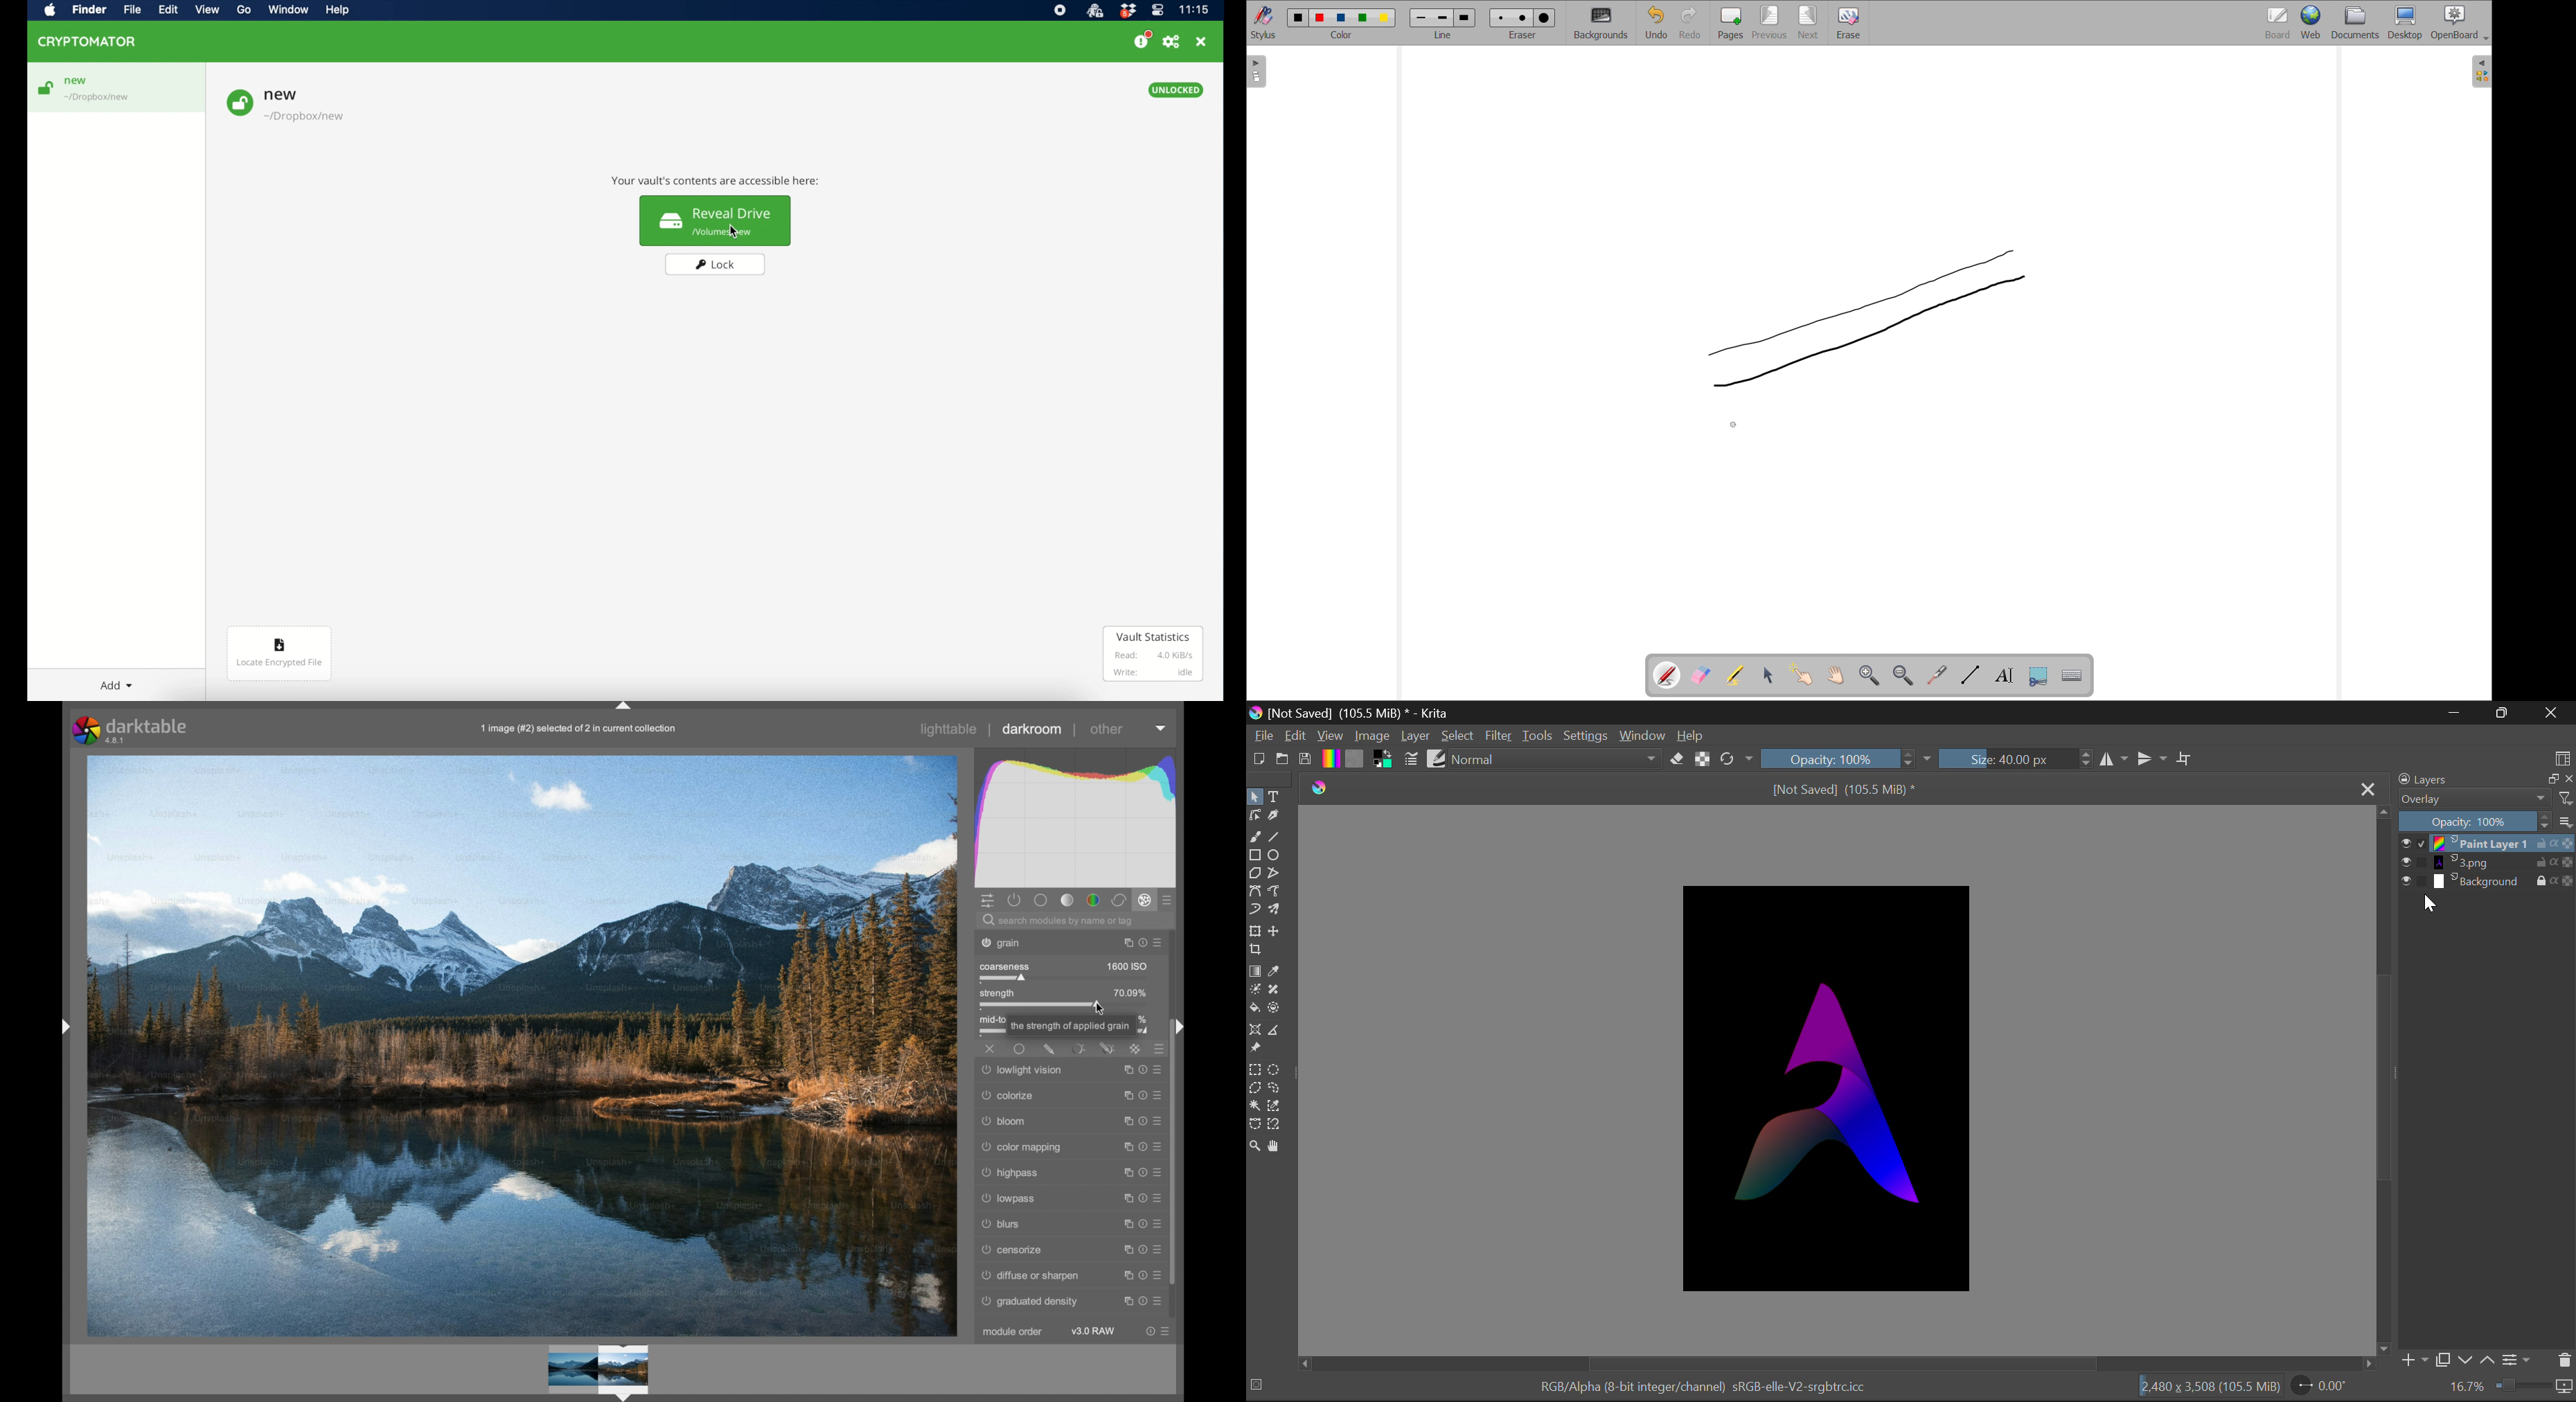 The width and height of the screenshot is (2576, 1428). Describe the element at coordinates (1070, 1026) in the screenshot. I see `the strength of applied grain` at that location.